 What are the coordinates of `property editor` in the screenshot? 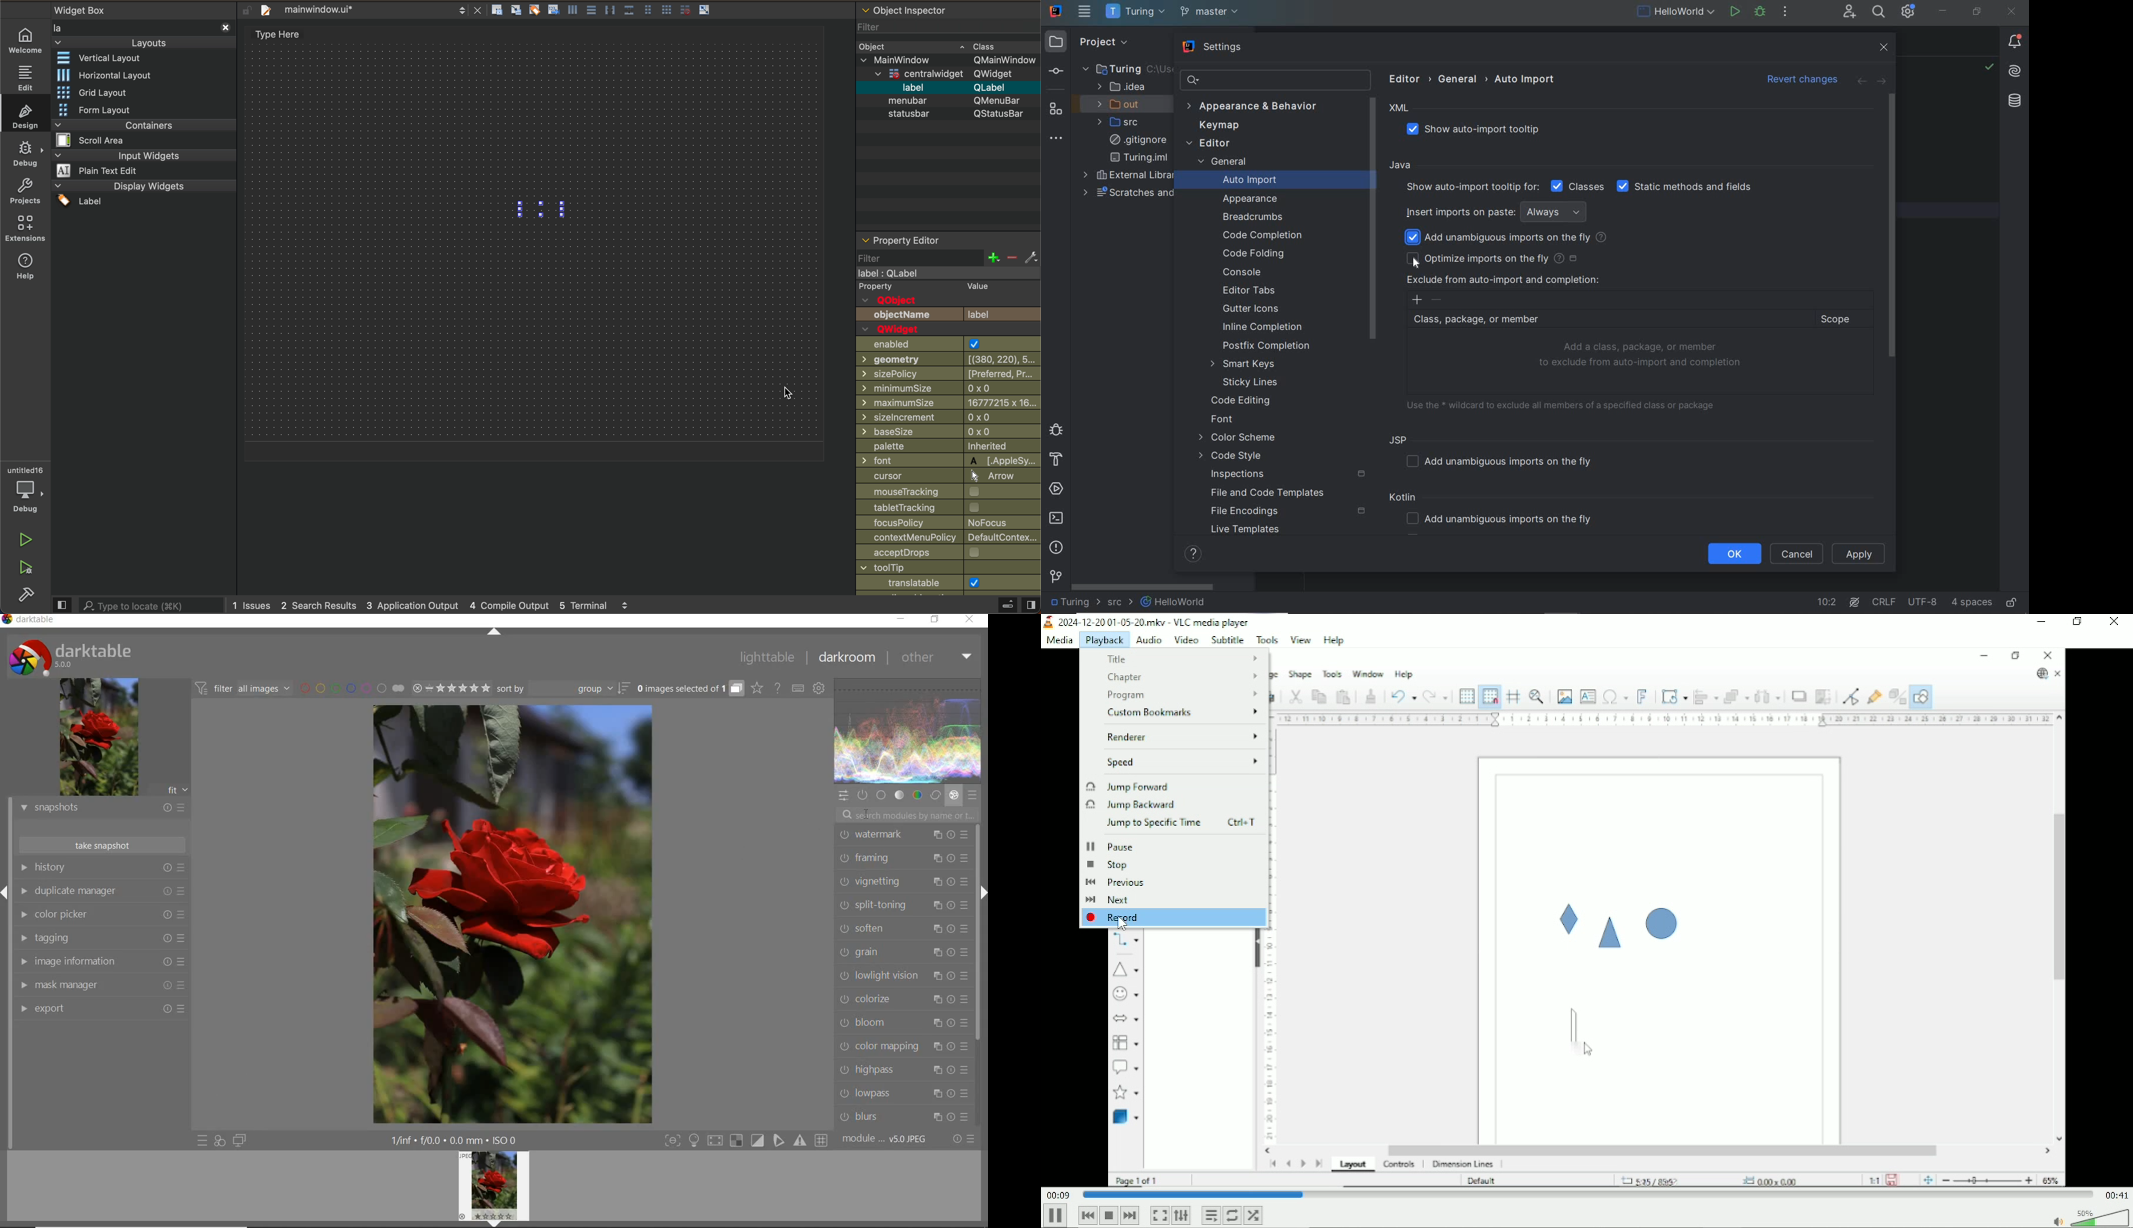 It's located at (948, 251).